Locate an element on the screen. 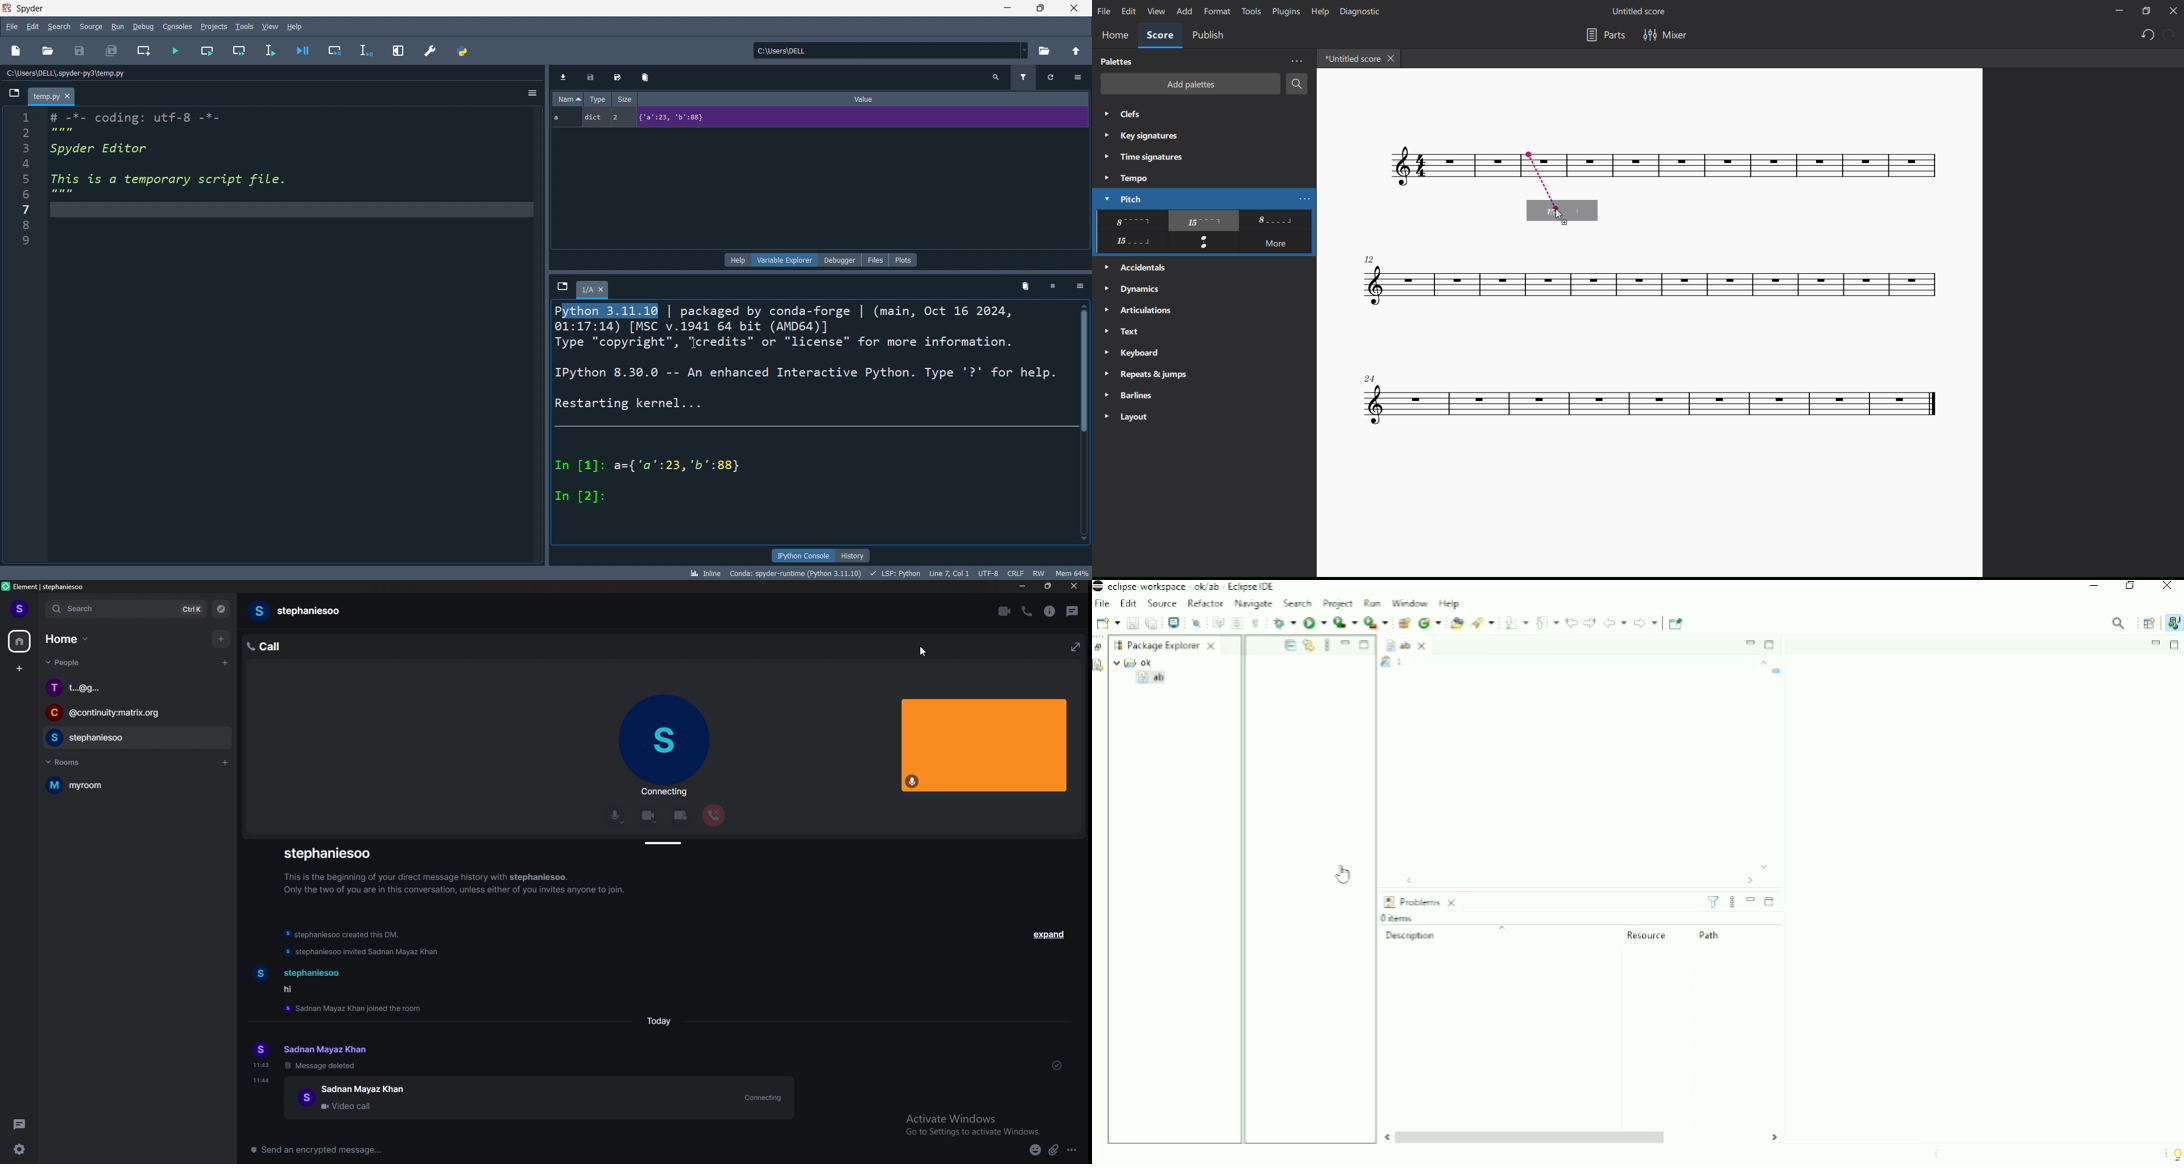 This screenshot has width=2184, height=1176. close is located at coordinates (1073, 9).